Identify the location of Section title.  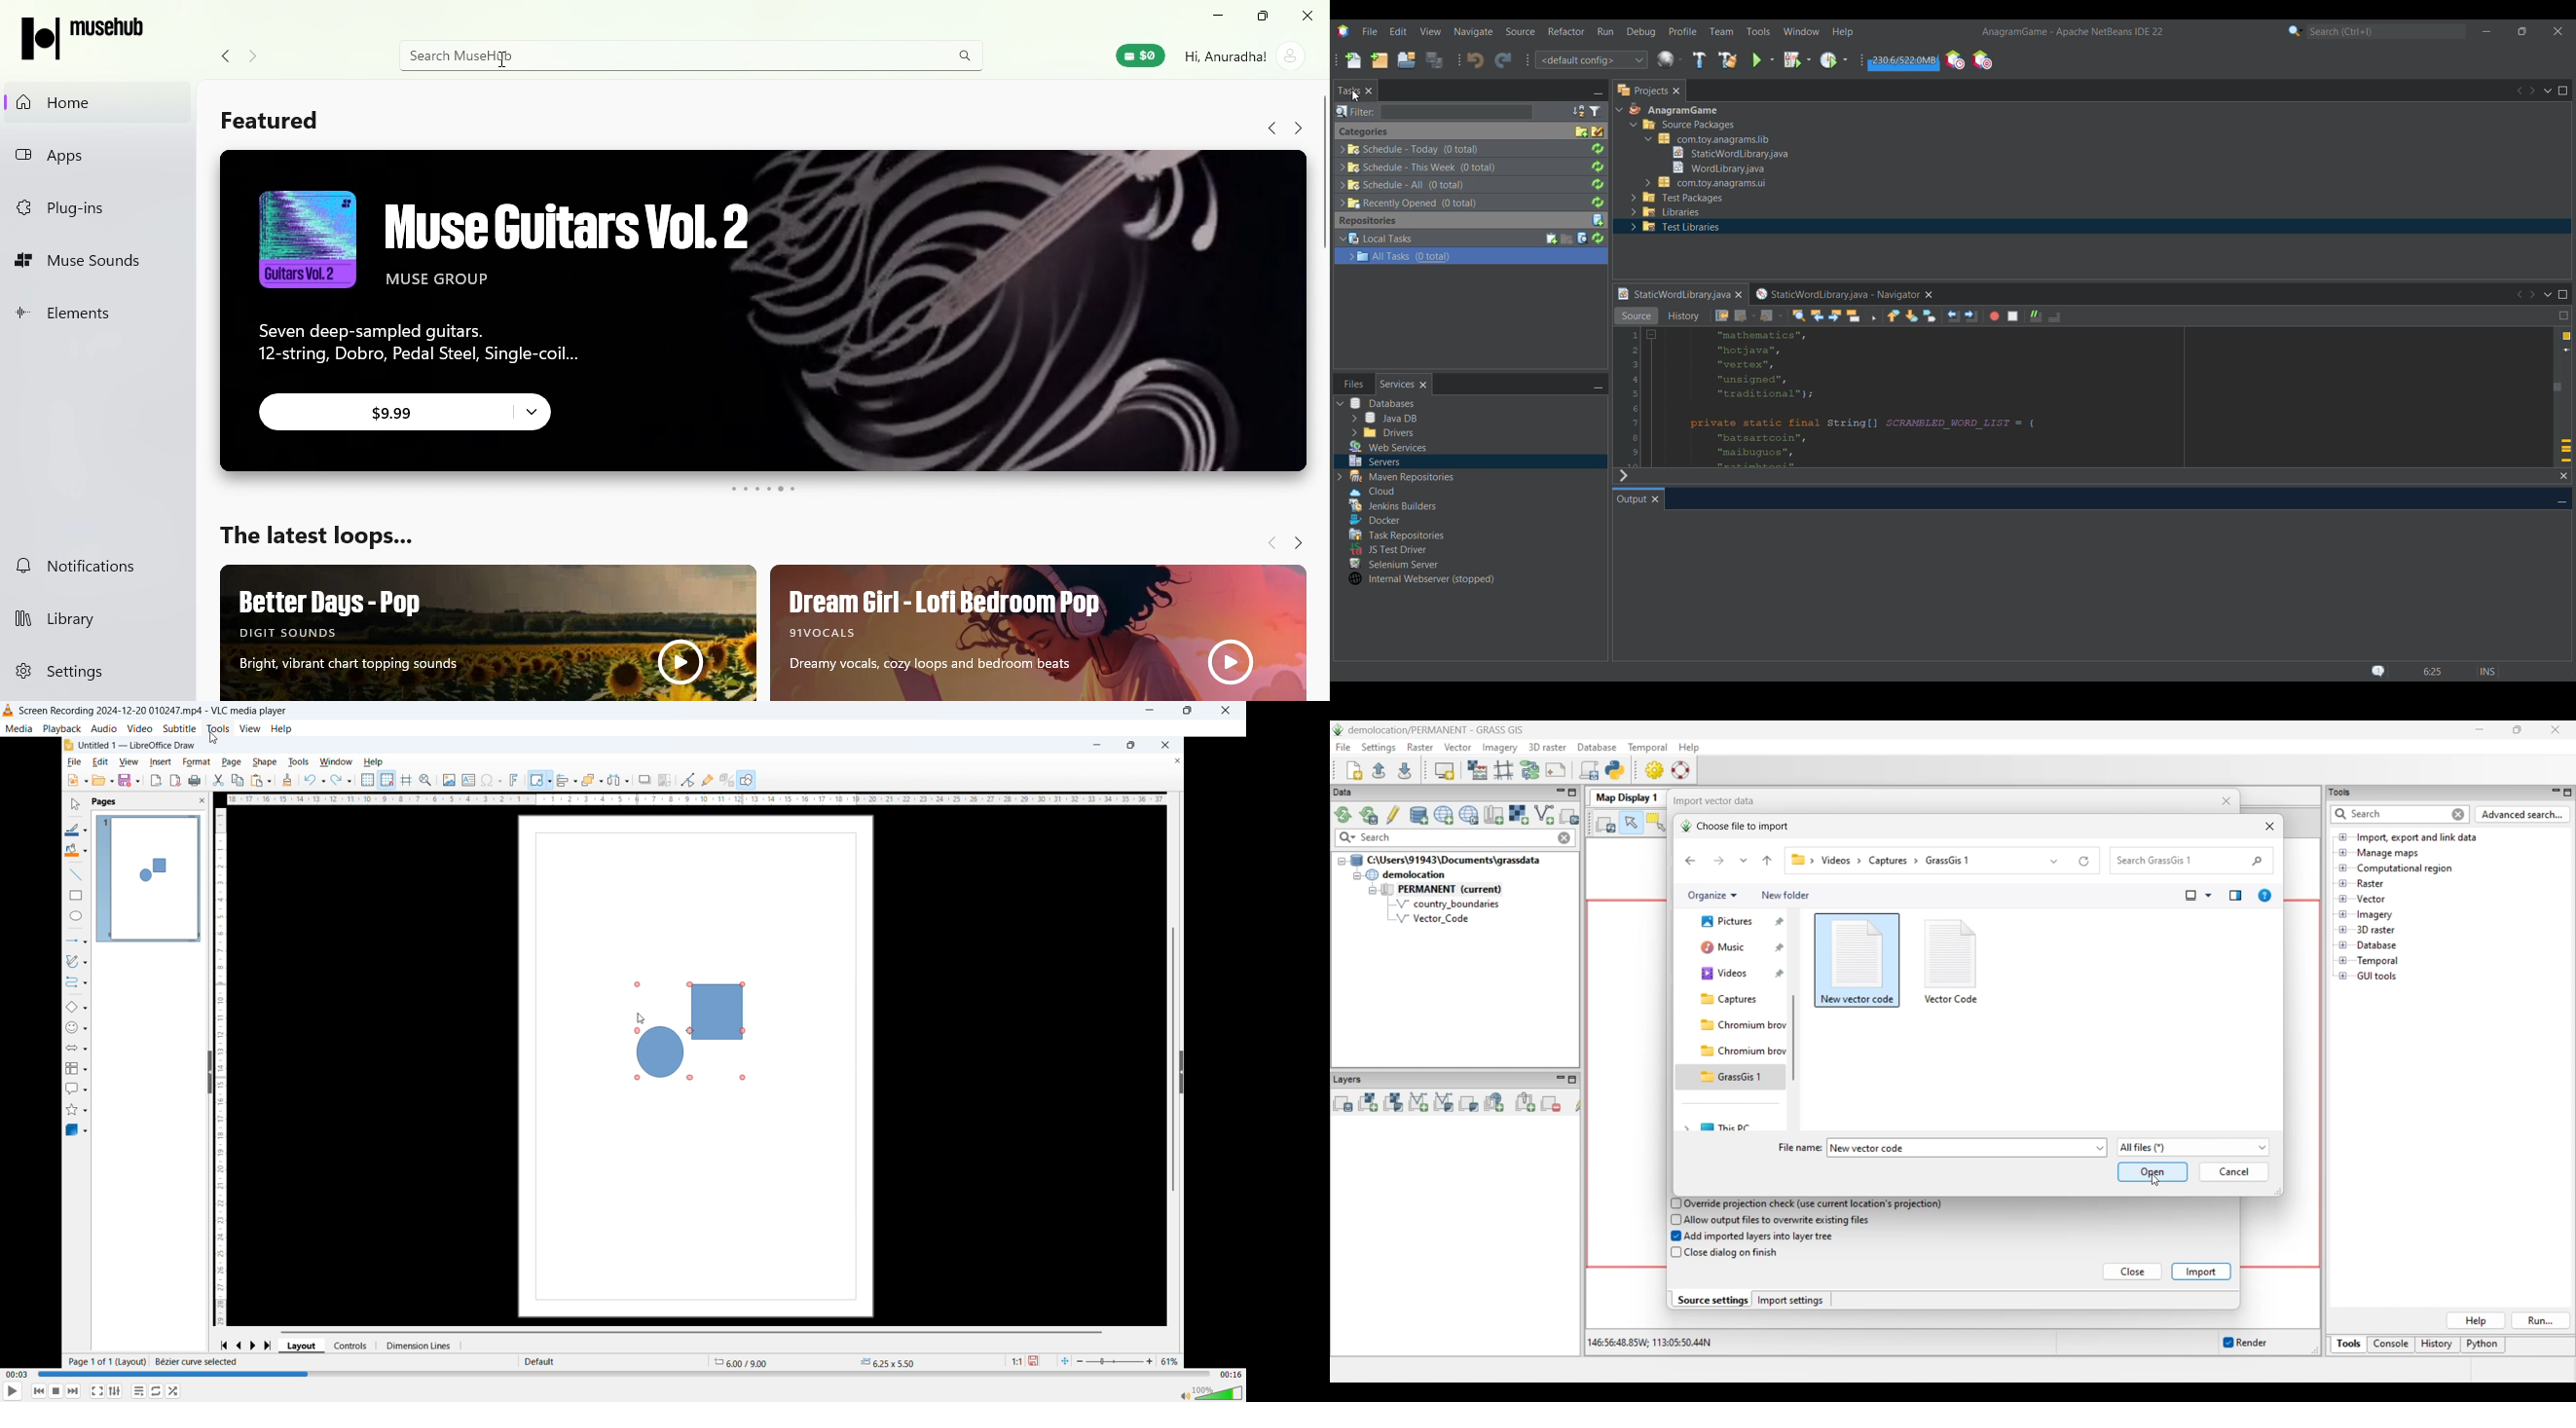
(1364, 132).